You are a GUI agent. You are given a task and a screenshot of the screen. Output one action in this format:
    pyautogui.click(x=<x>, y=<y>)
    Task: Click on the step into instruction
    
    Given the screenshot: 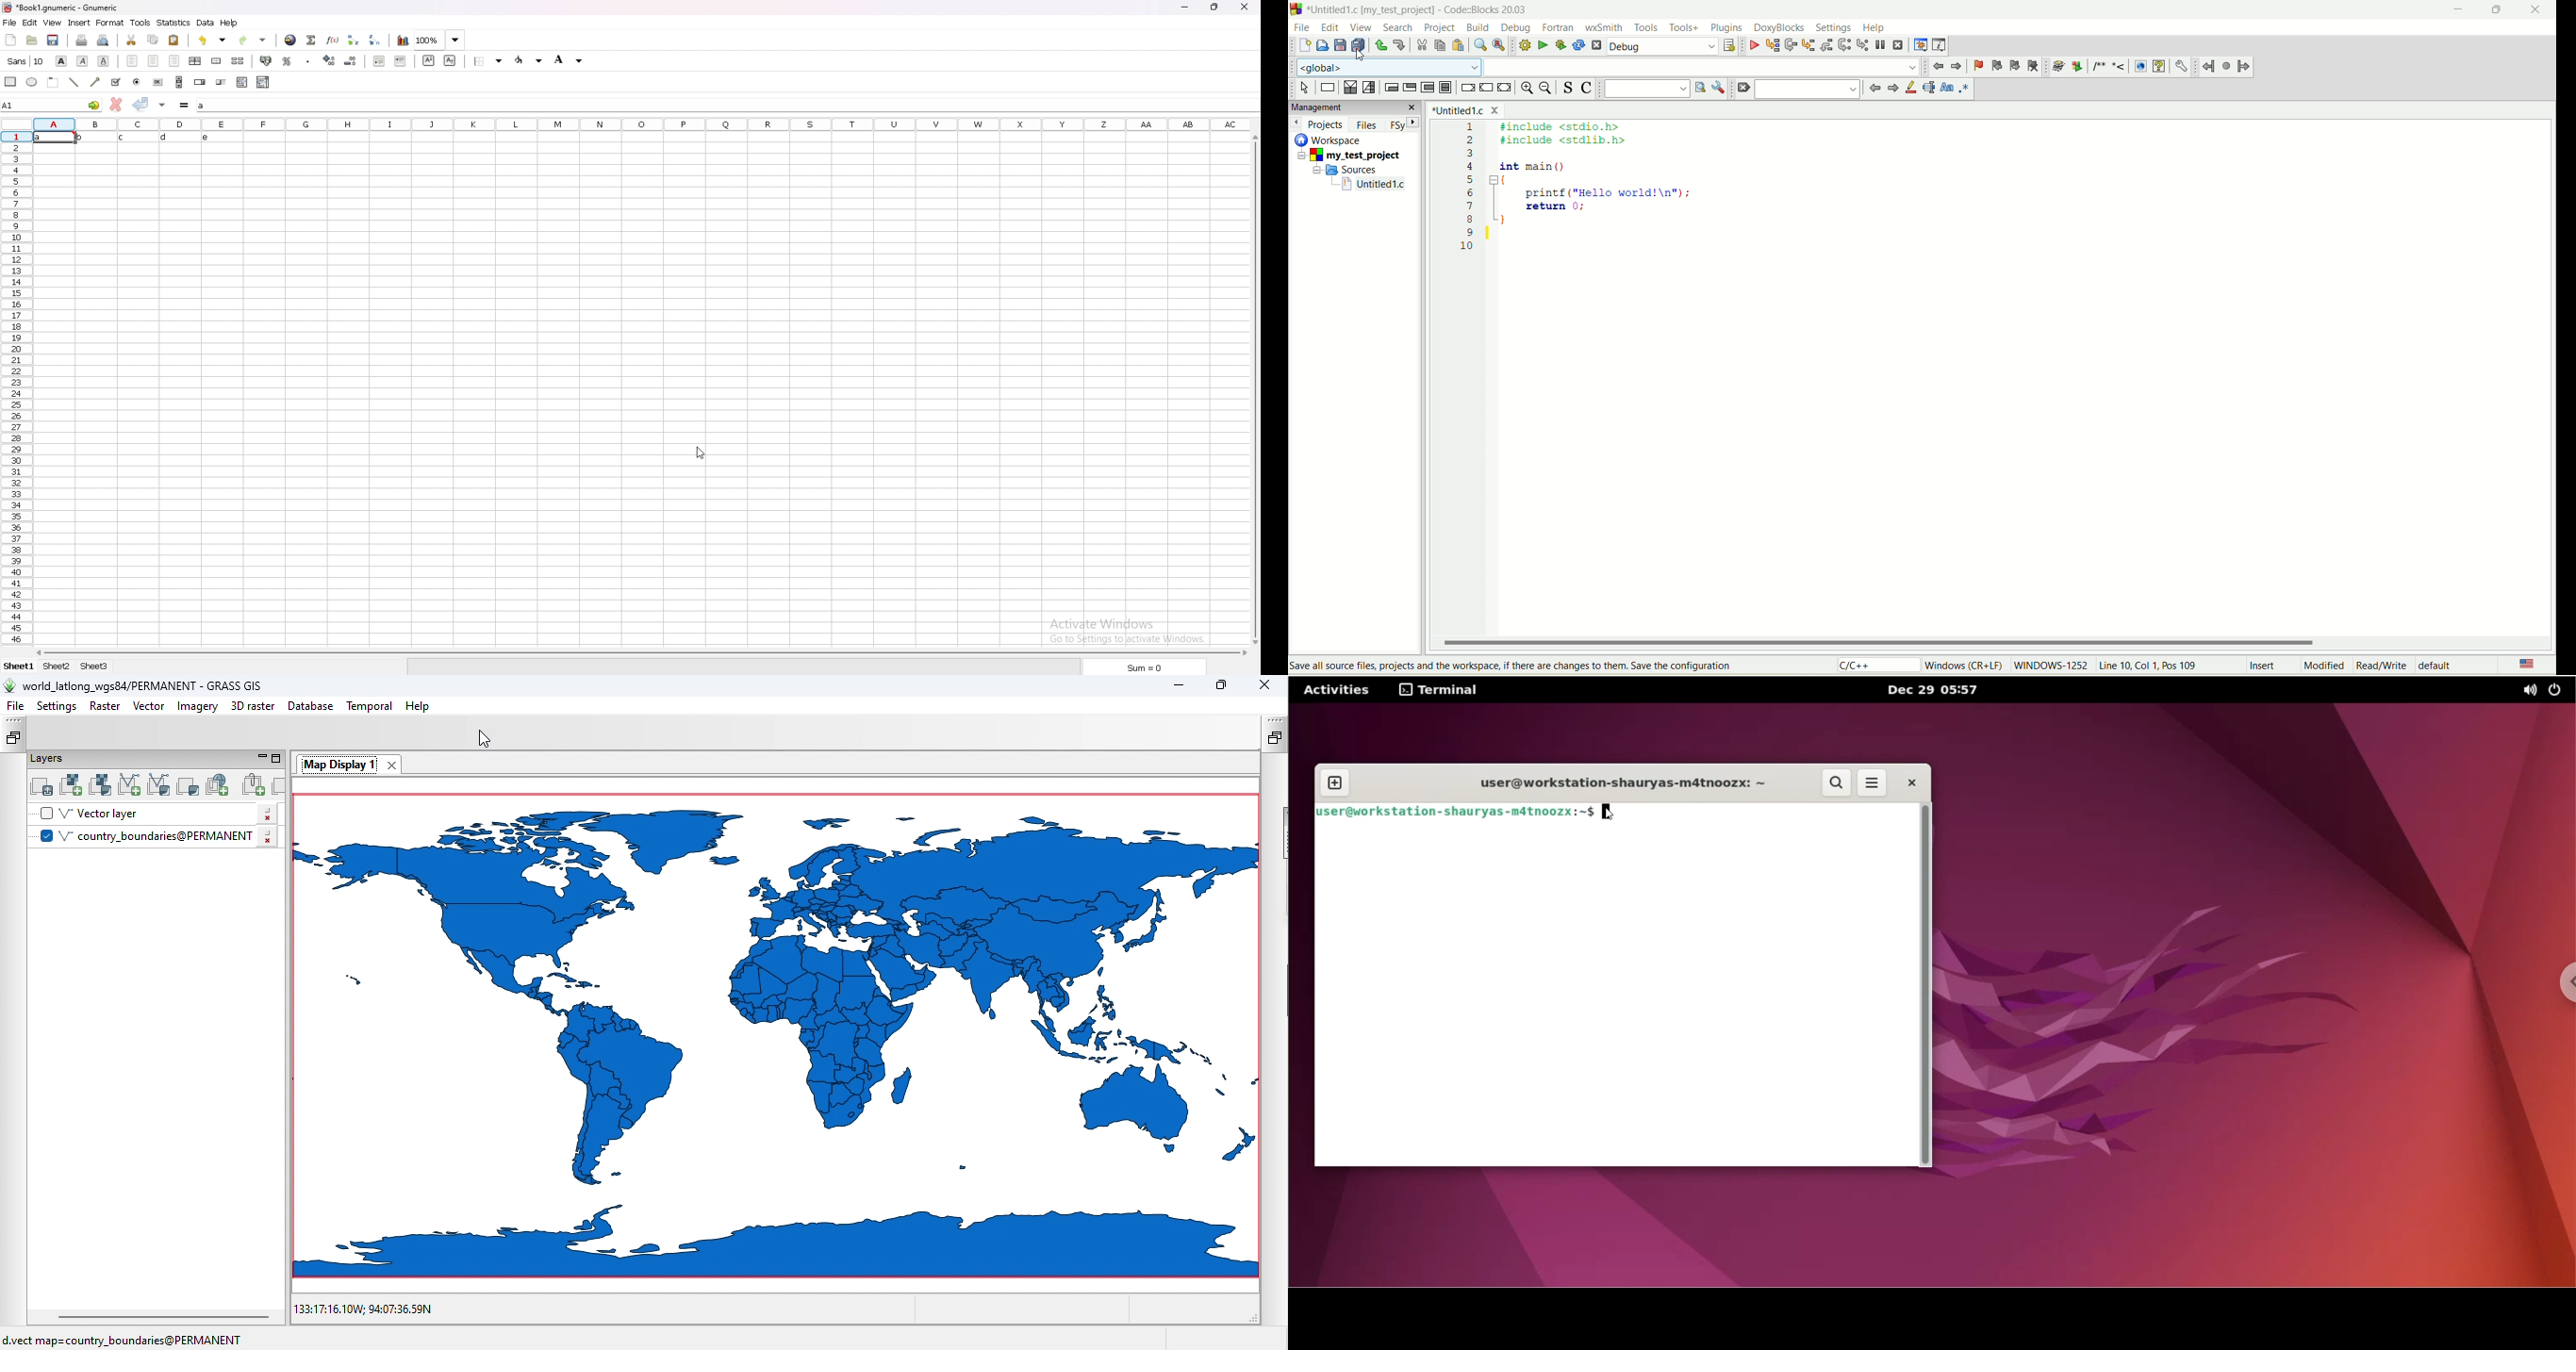 What is the action you would take?
    pyautogui.click(x=1862, y=45)
    